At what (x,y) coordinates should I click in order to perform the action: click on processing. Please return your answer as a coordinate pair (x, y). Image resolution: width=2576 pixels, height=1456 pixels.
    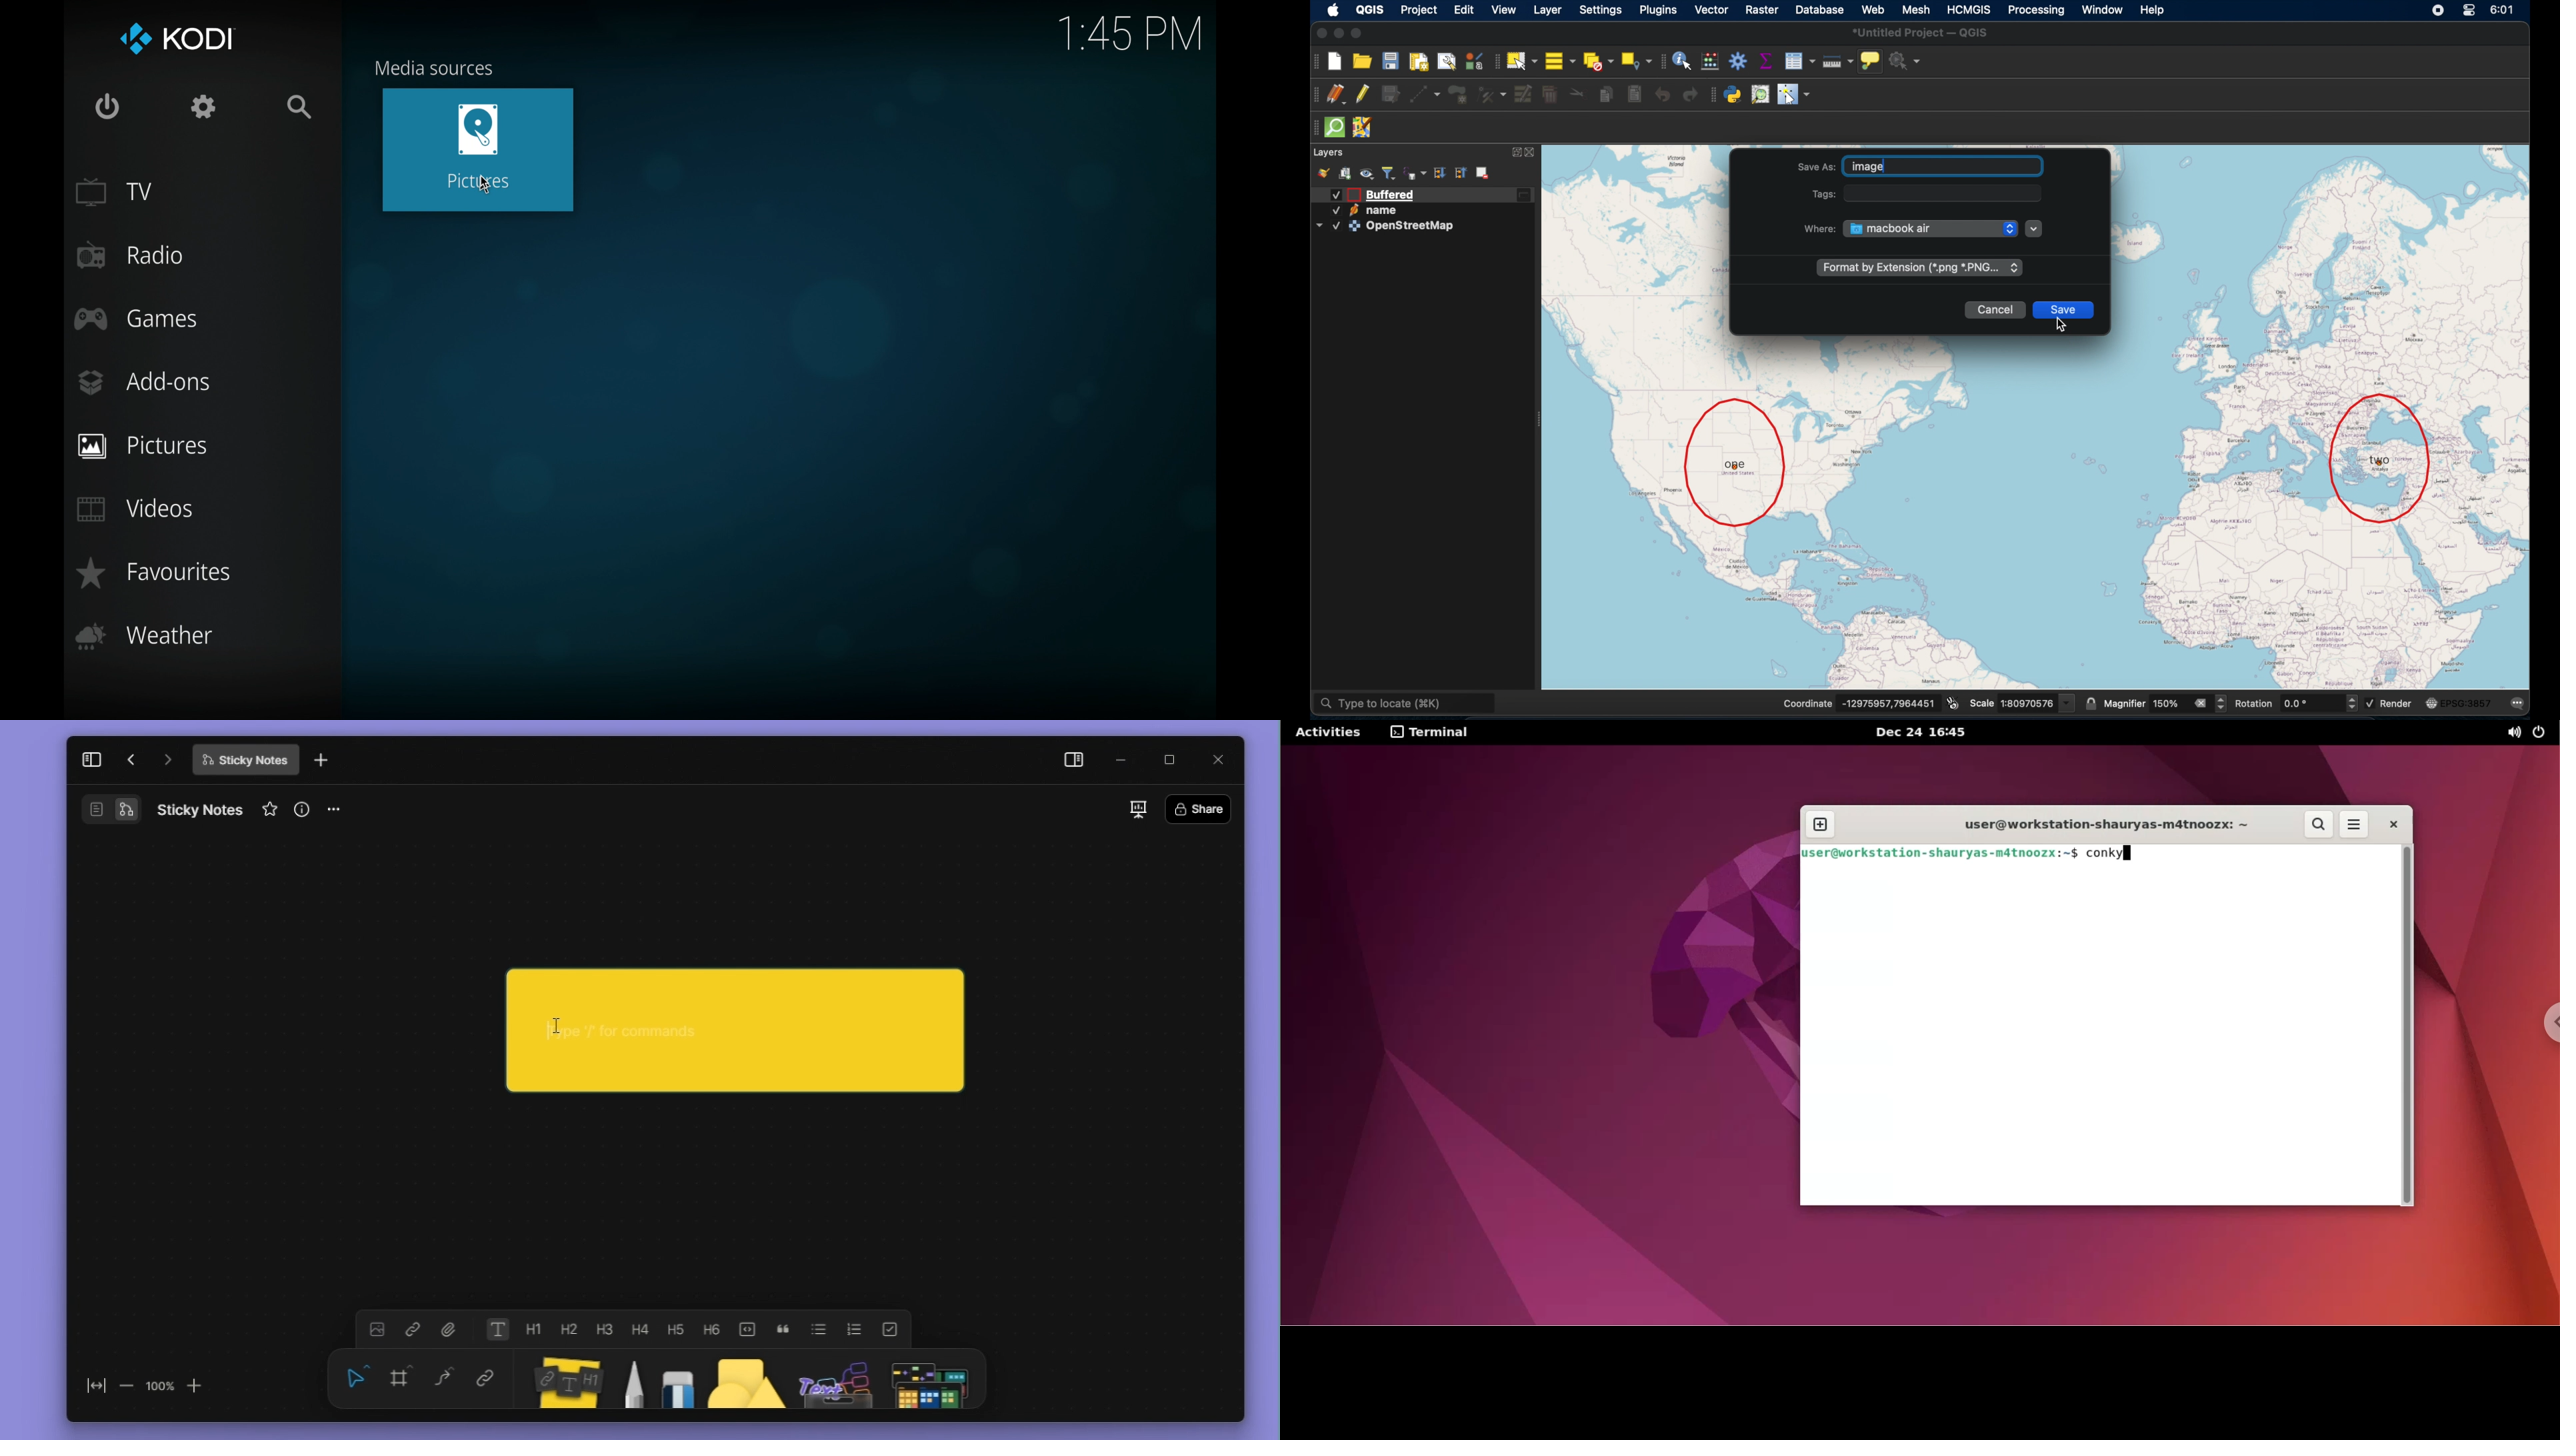
    Looking at the image, I should click on (2038, 10).